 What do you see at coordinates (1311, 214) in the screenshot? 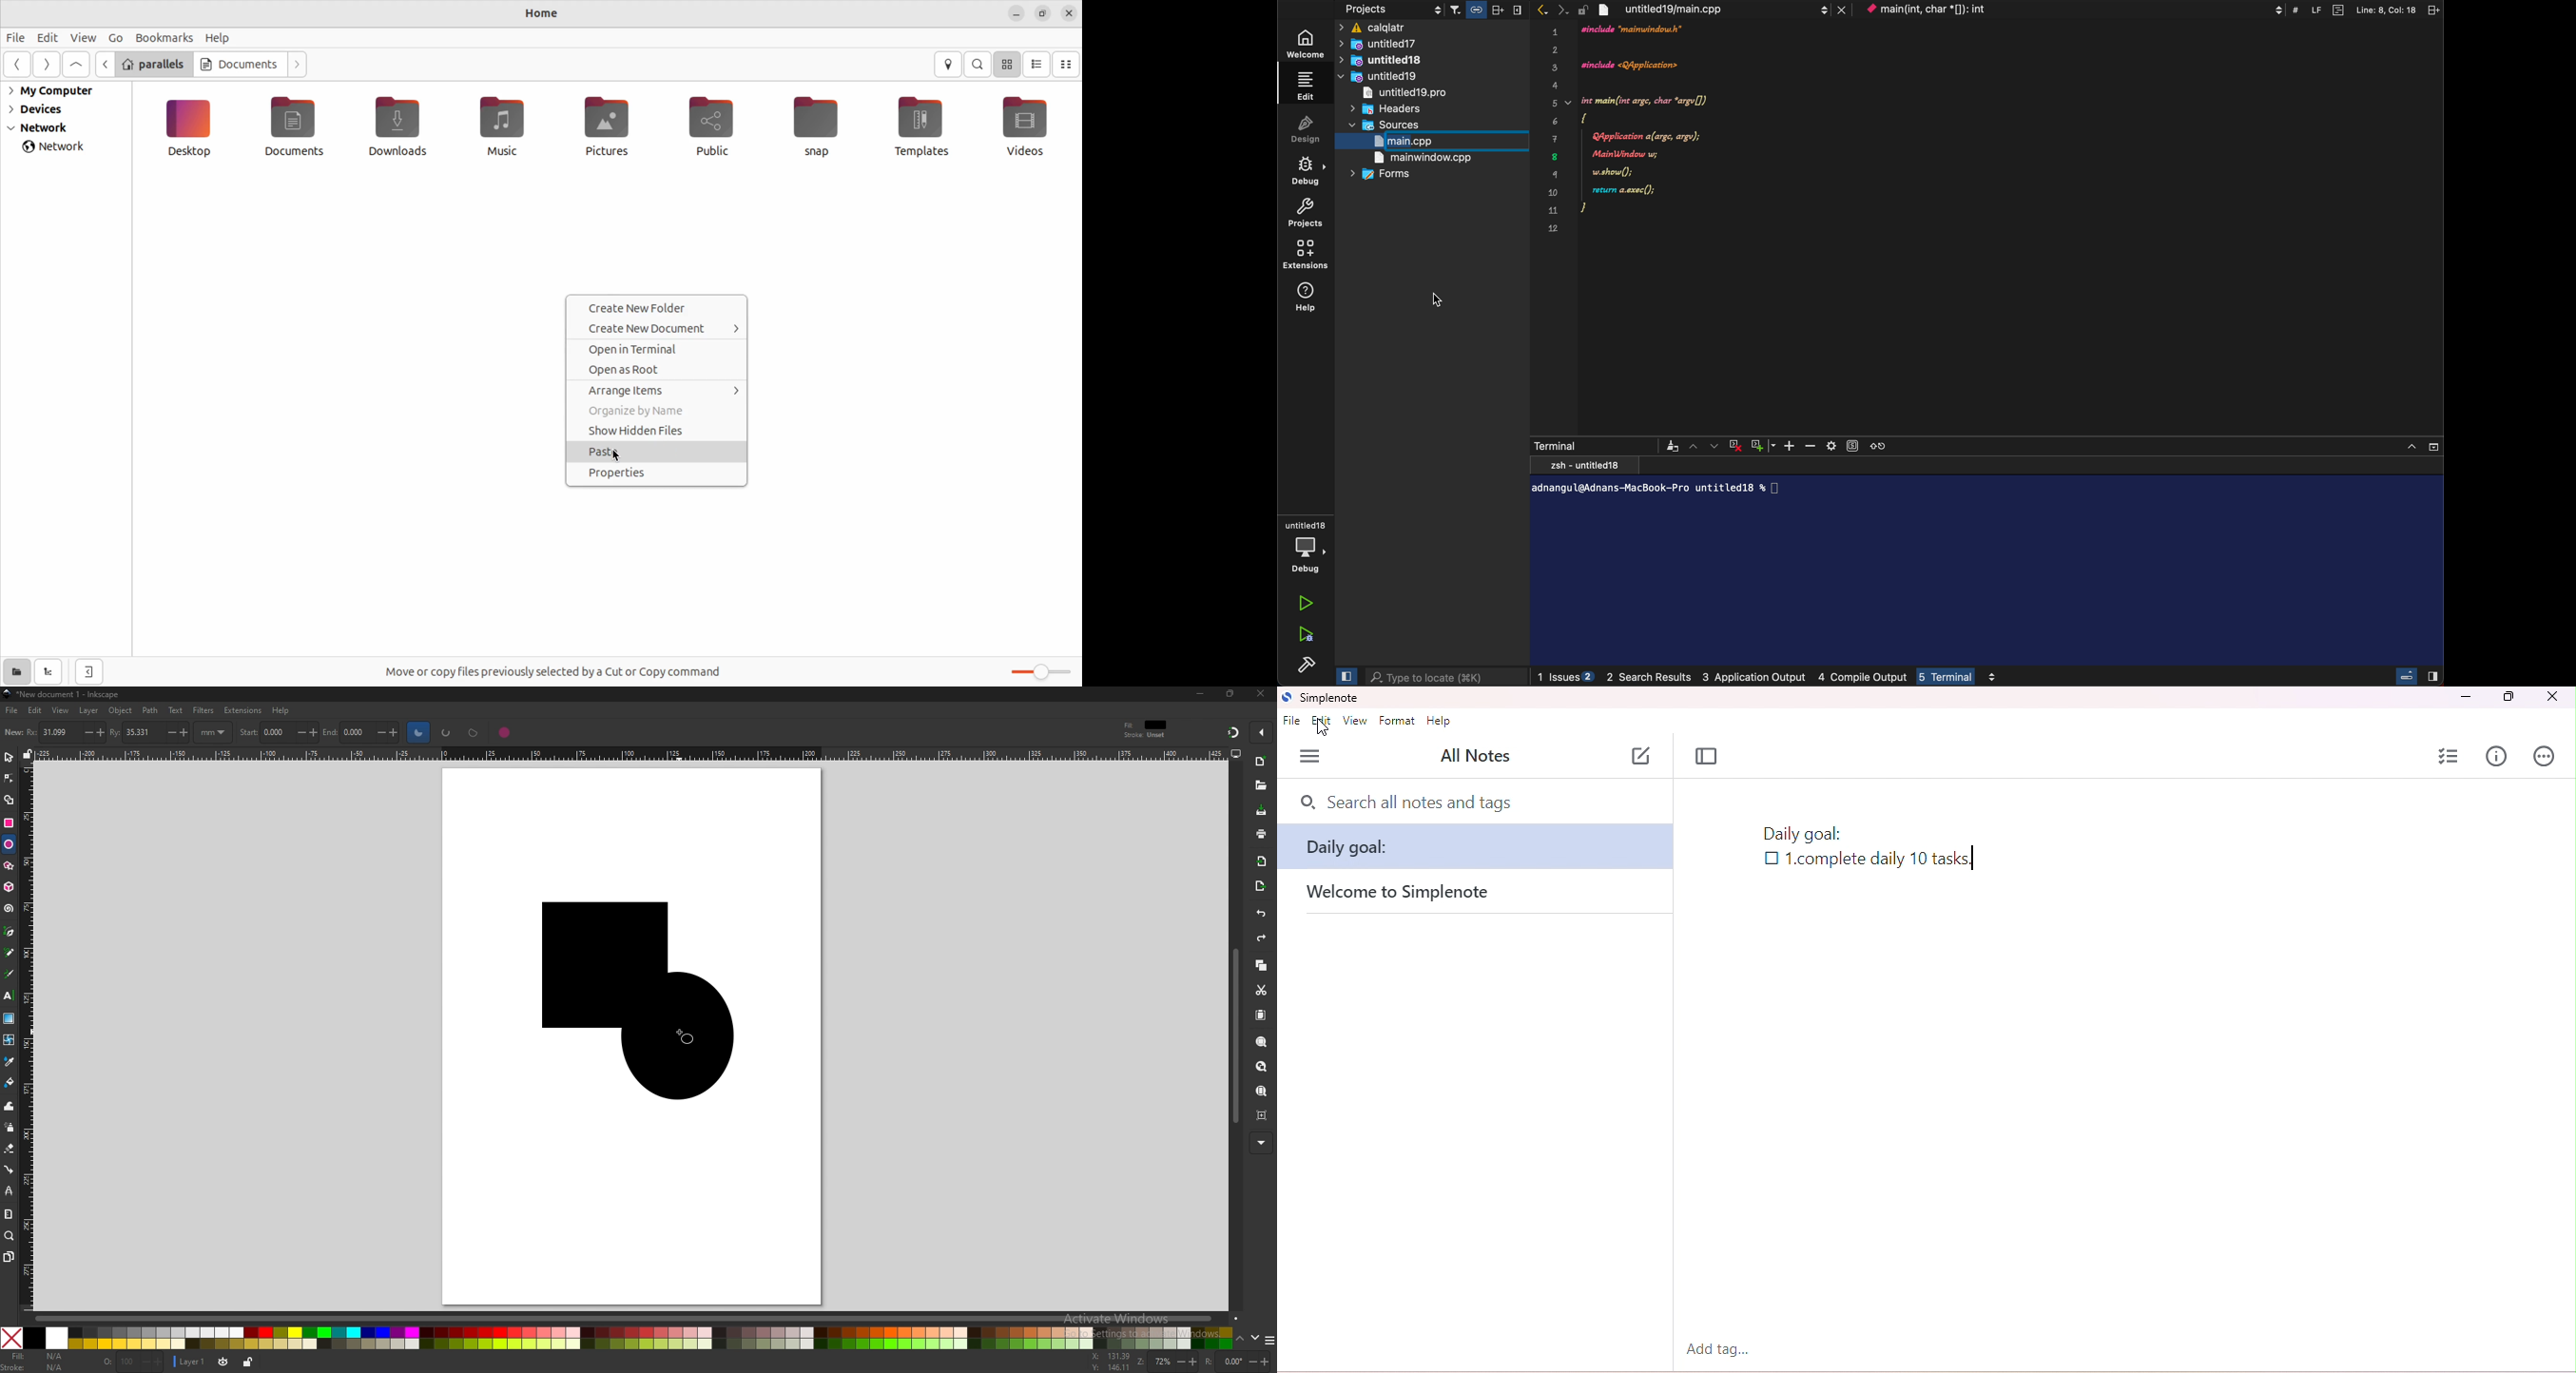
I see `project` at bounding box center [1311, 214].